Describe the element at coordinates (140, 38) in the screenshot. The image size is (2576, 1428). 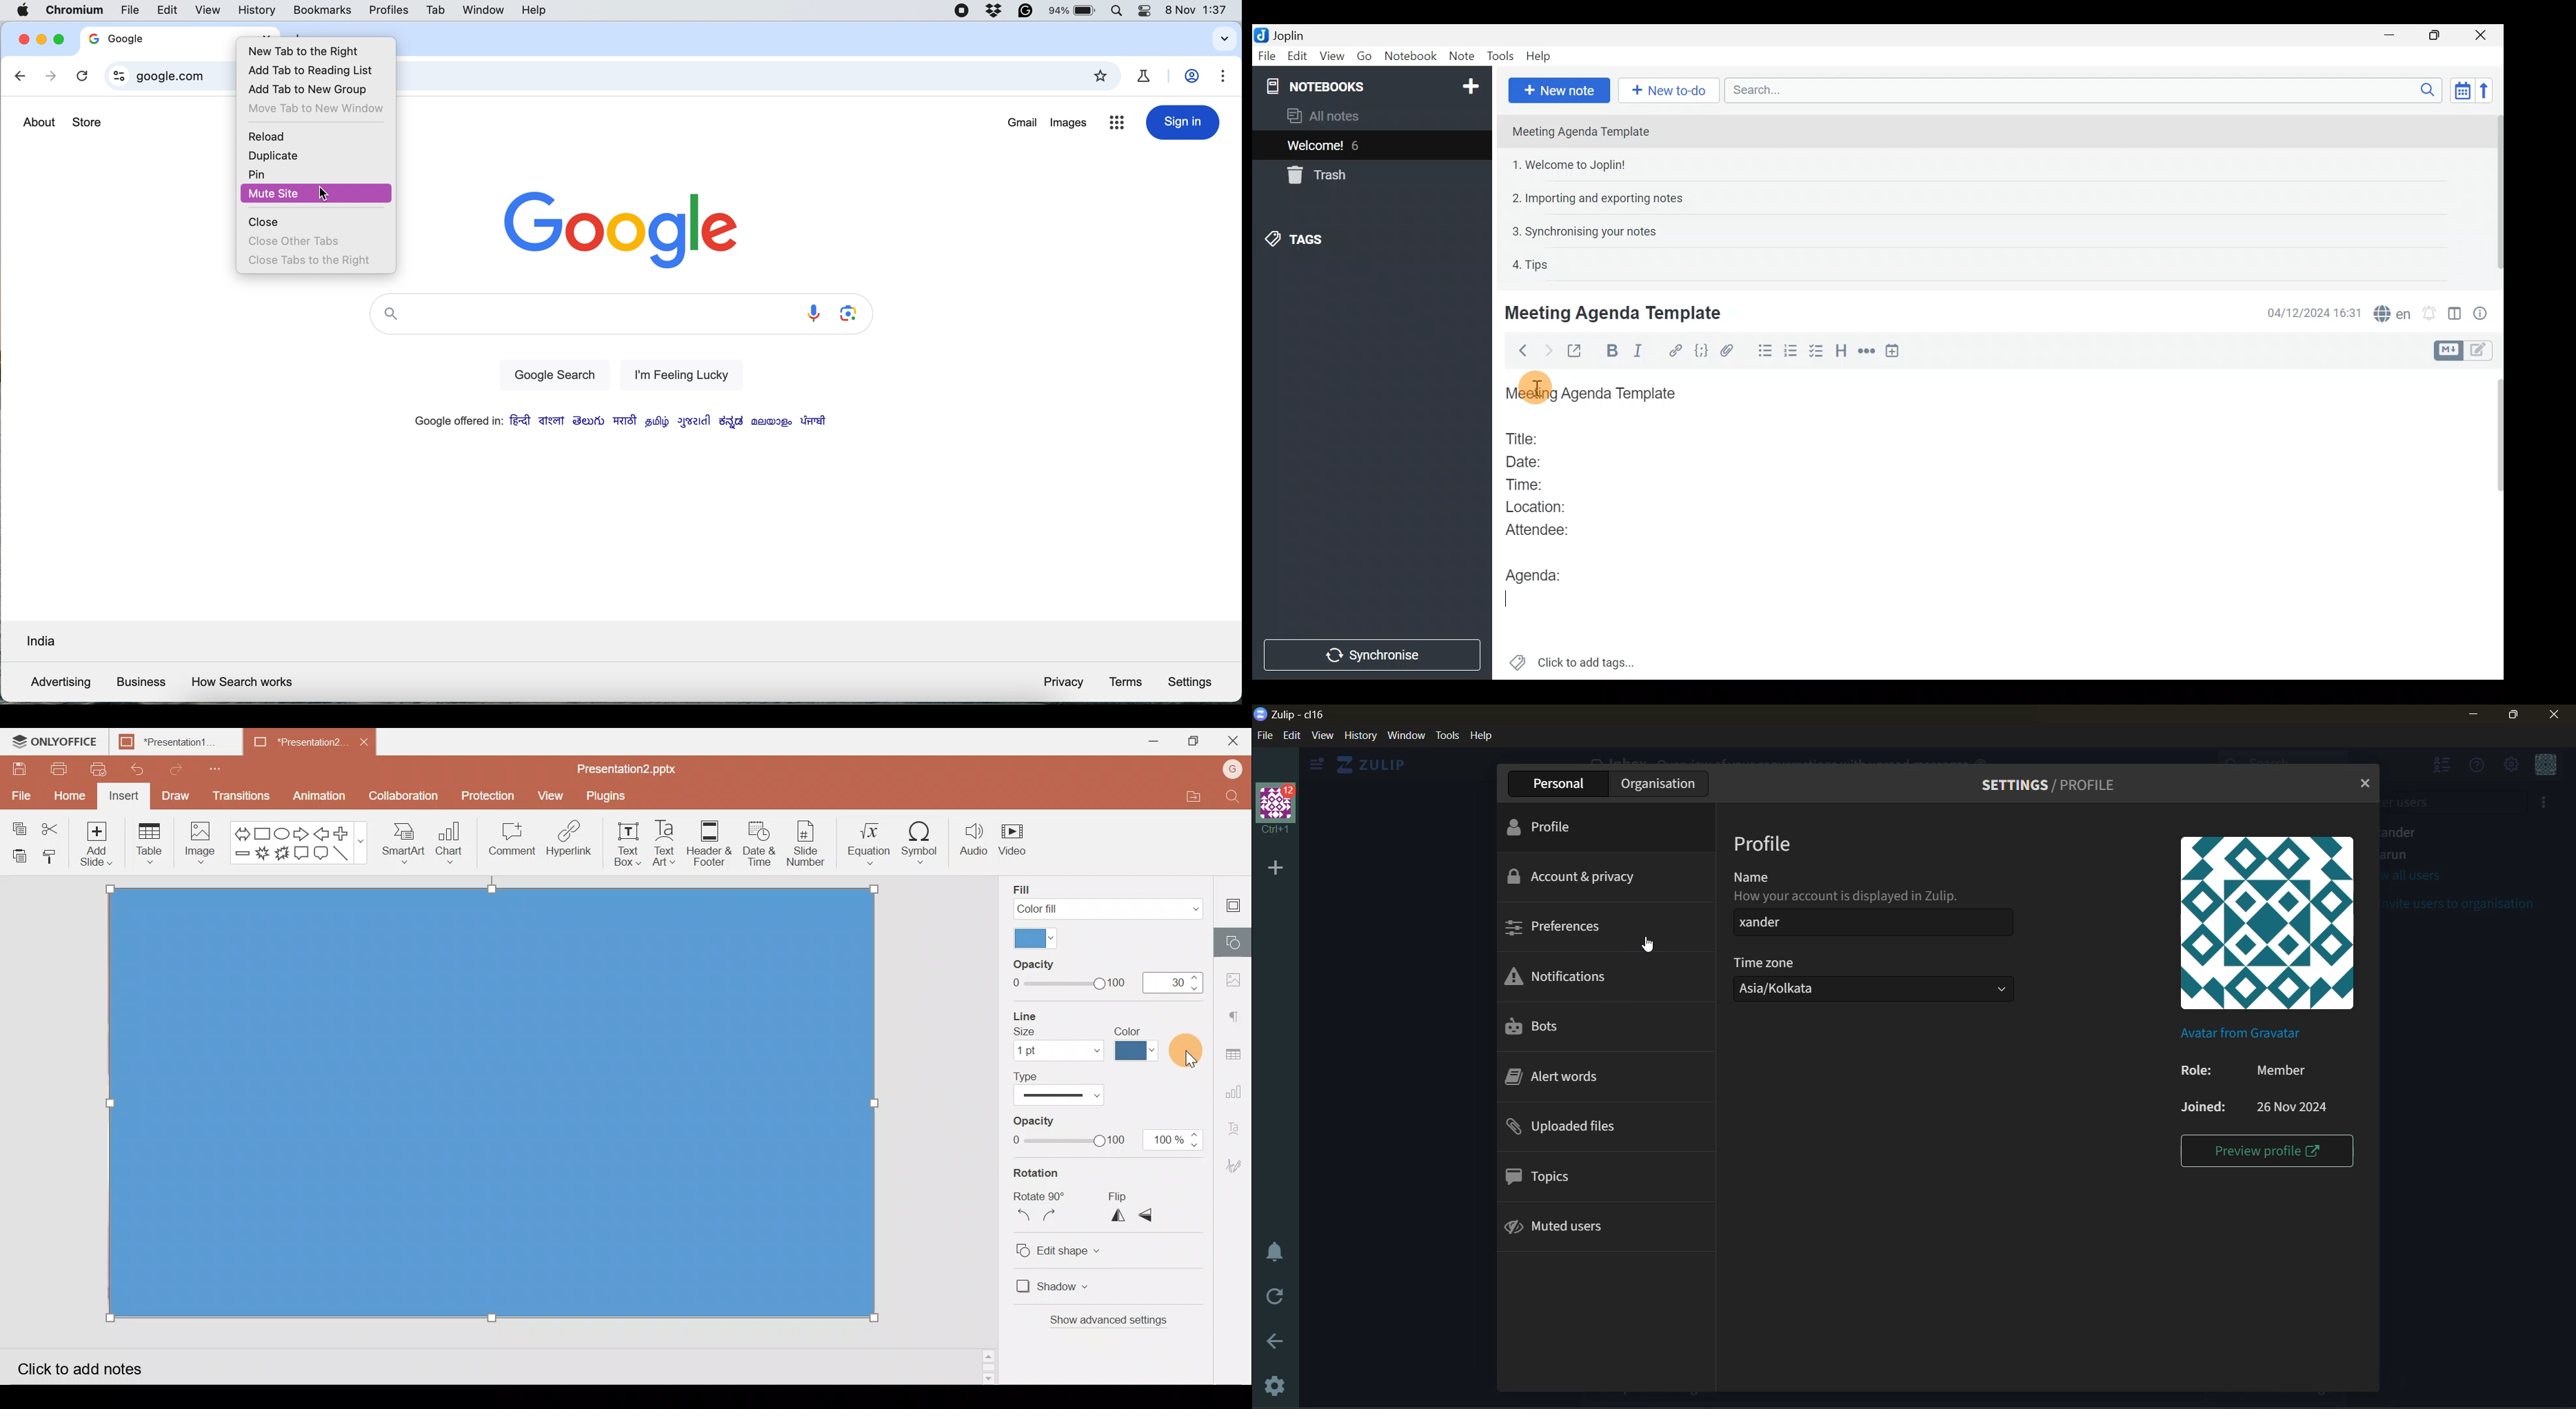
I see `google` at that location.